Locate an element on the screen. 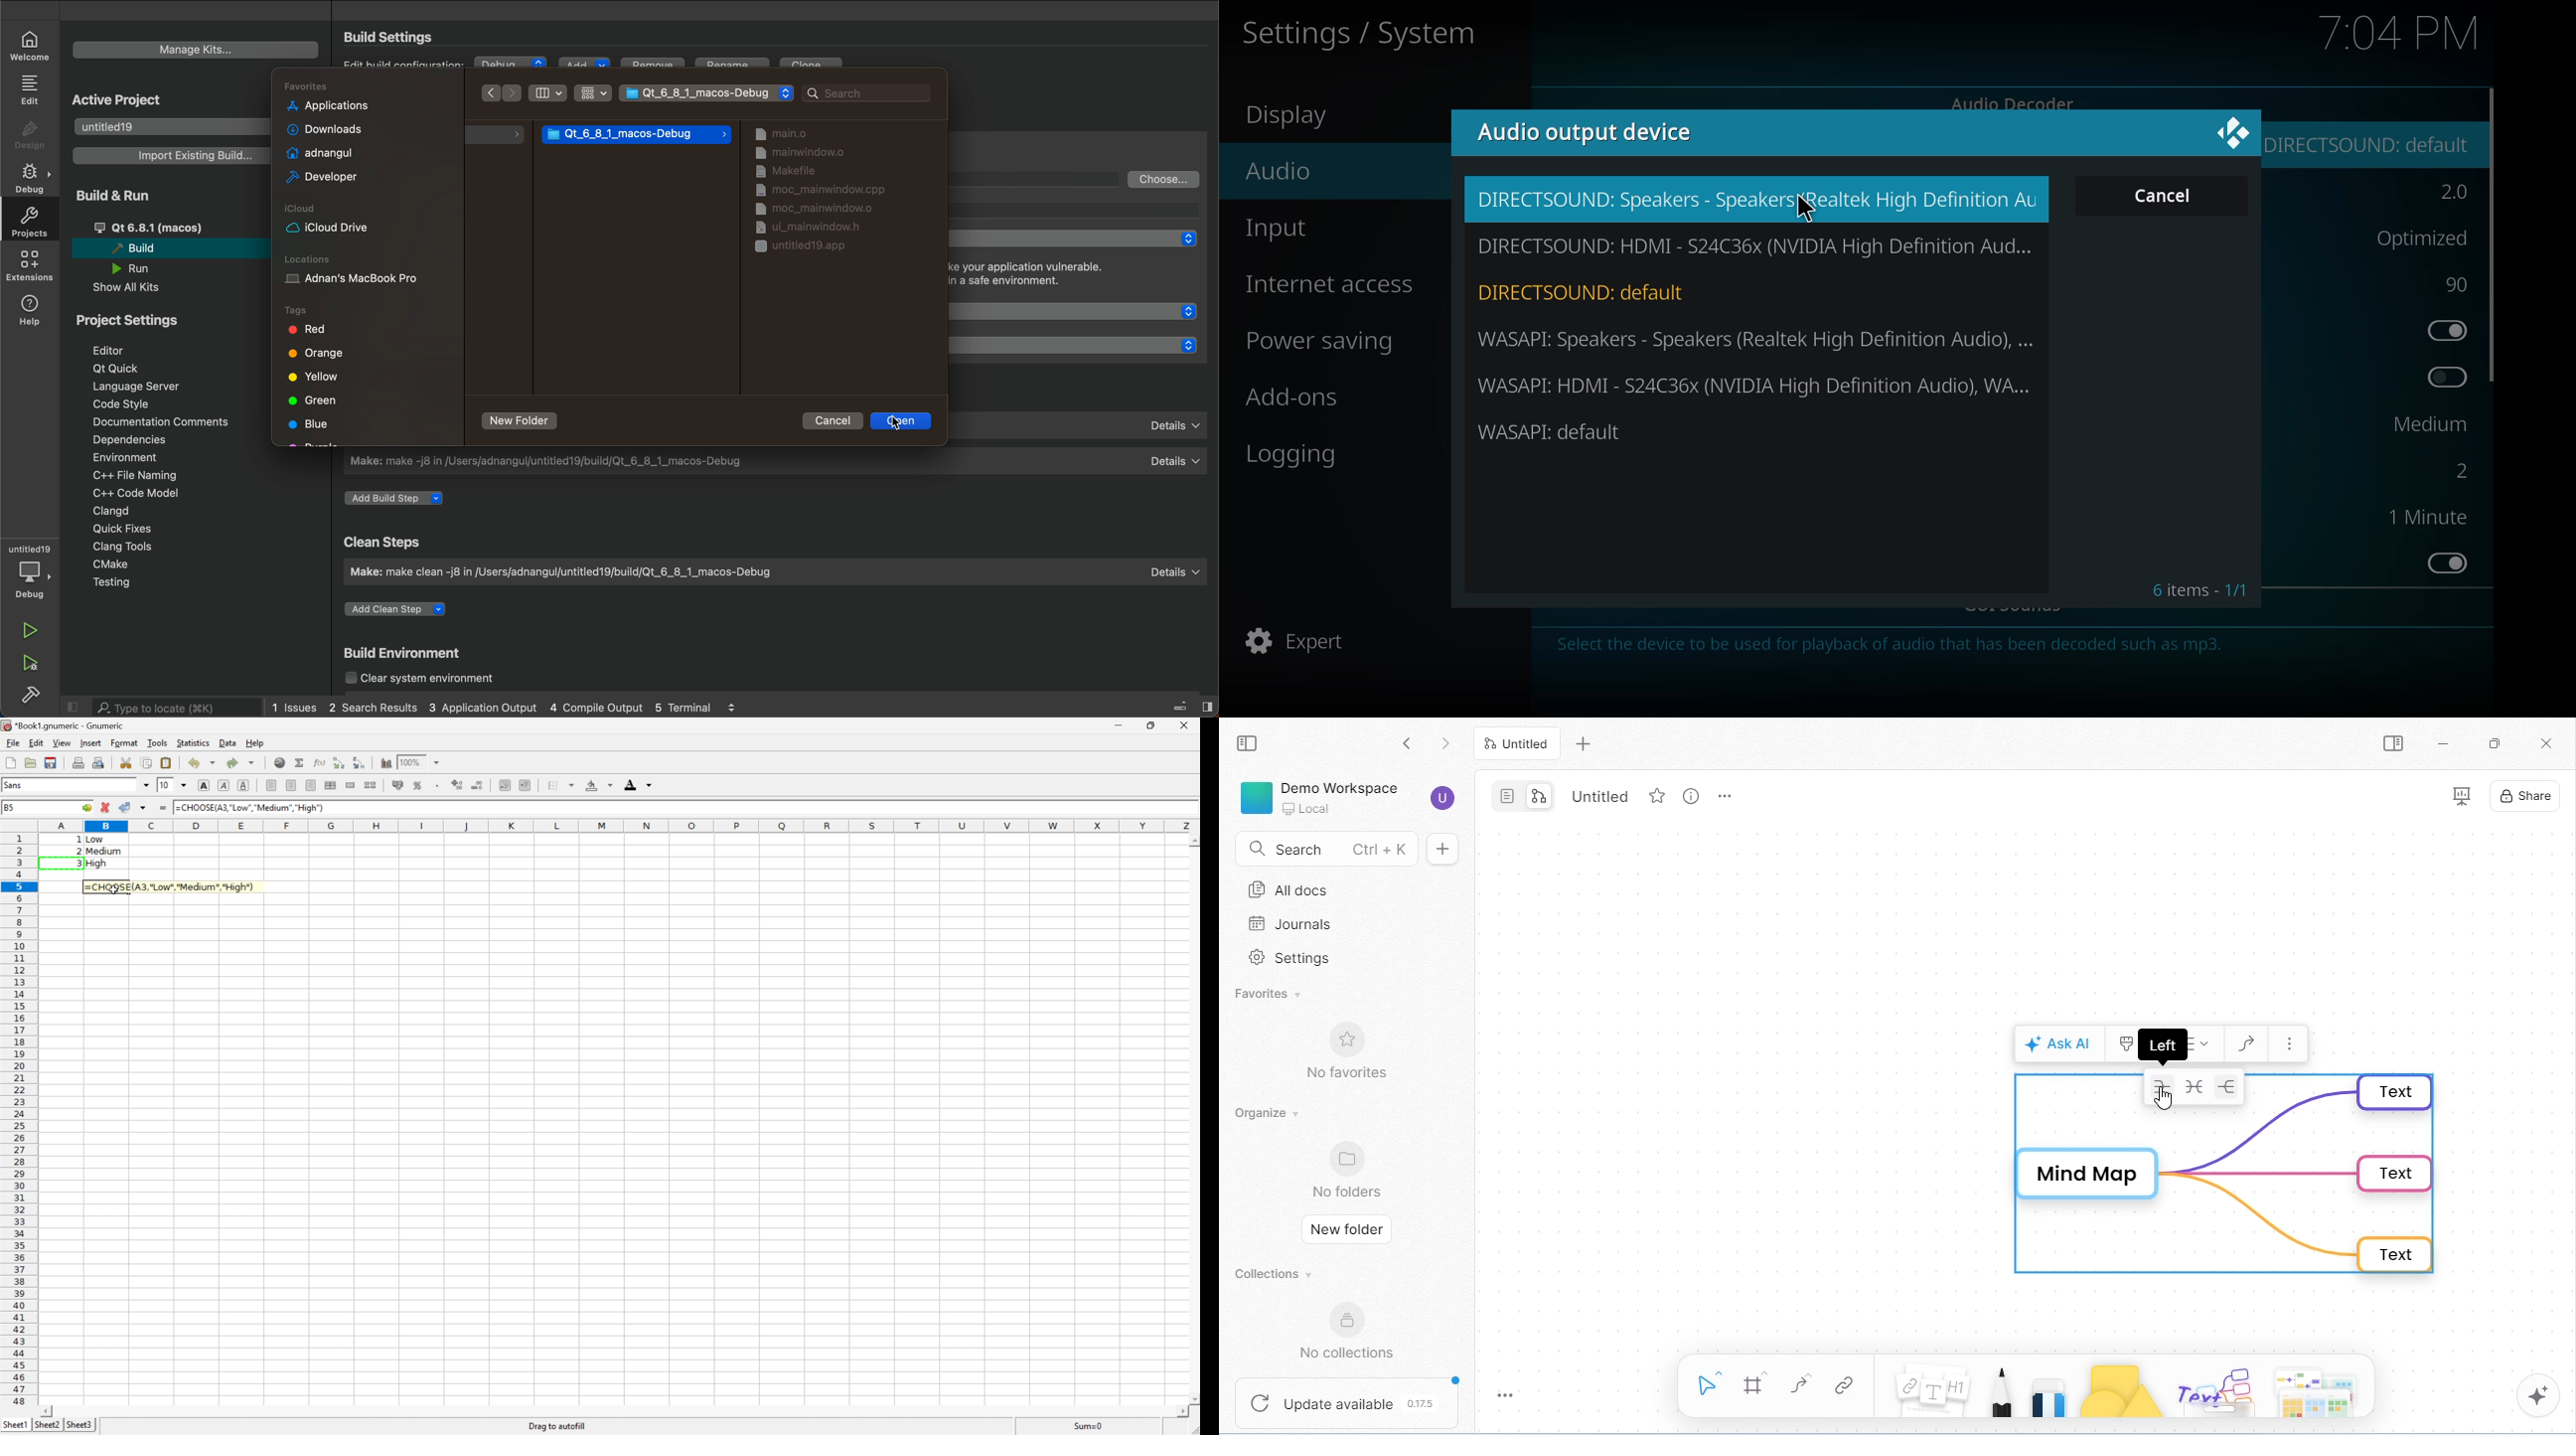 The width and height of the screenshot is (2576, 1456). Edit function in current cell is located at coordinates (321, 763).